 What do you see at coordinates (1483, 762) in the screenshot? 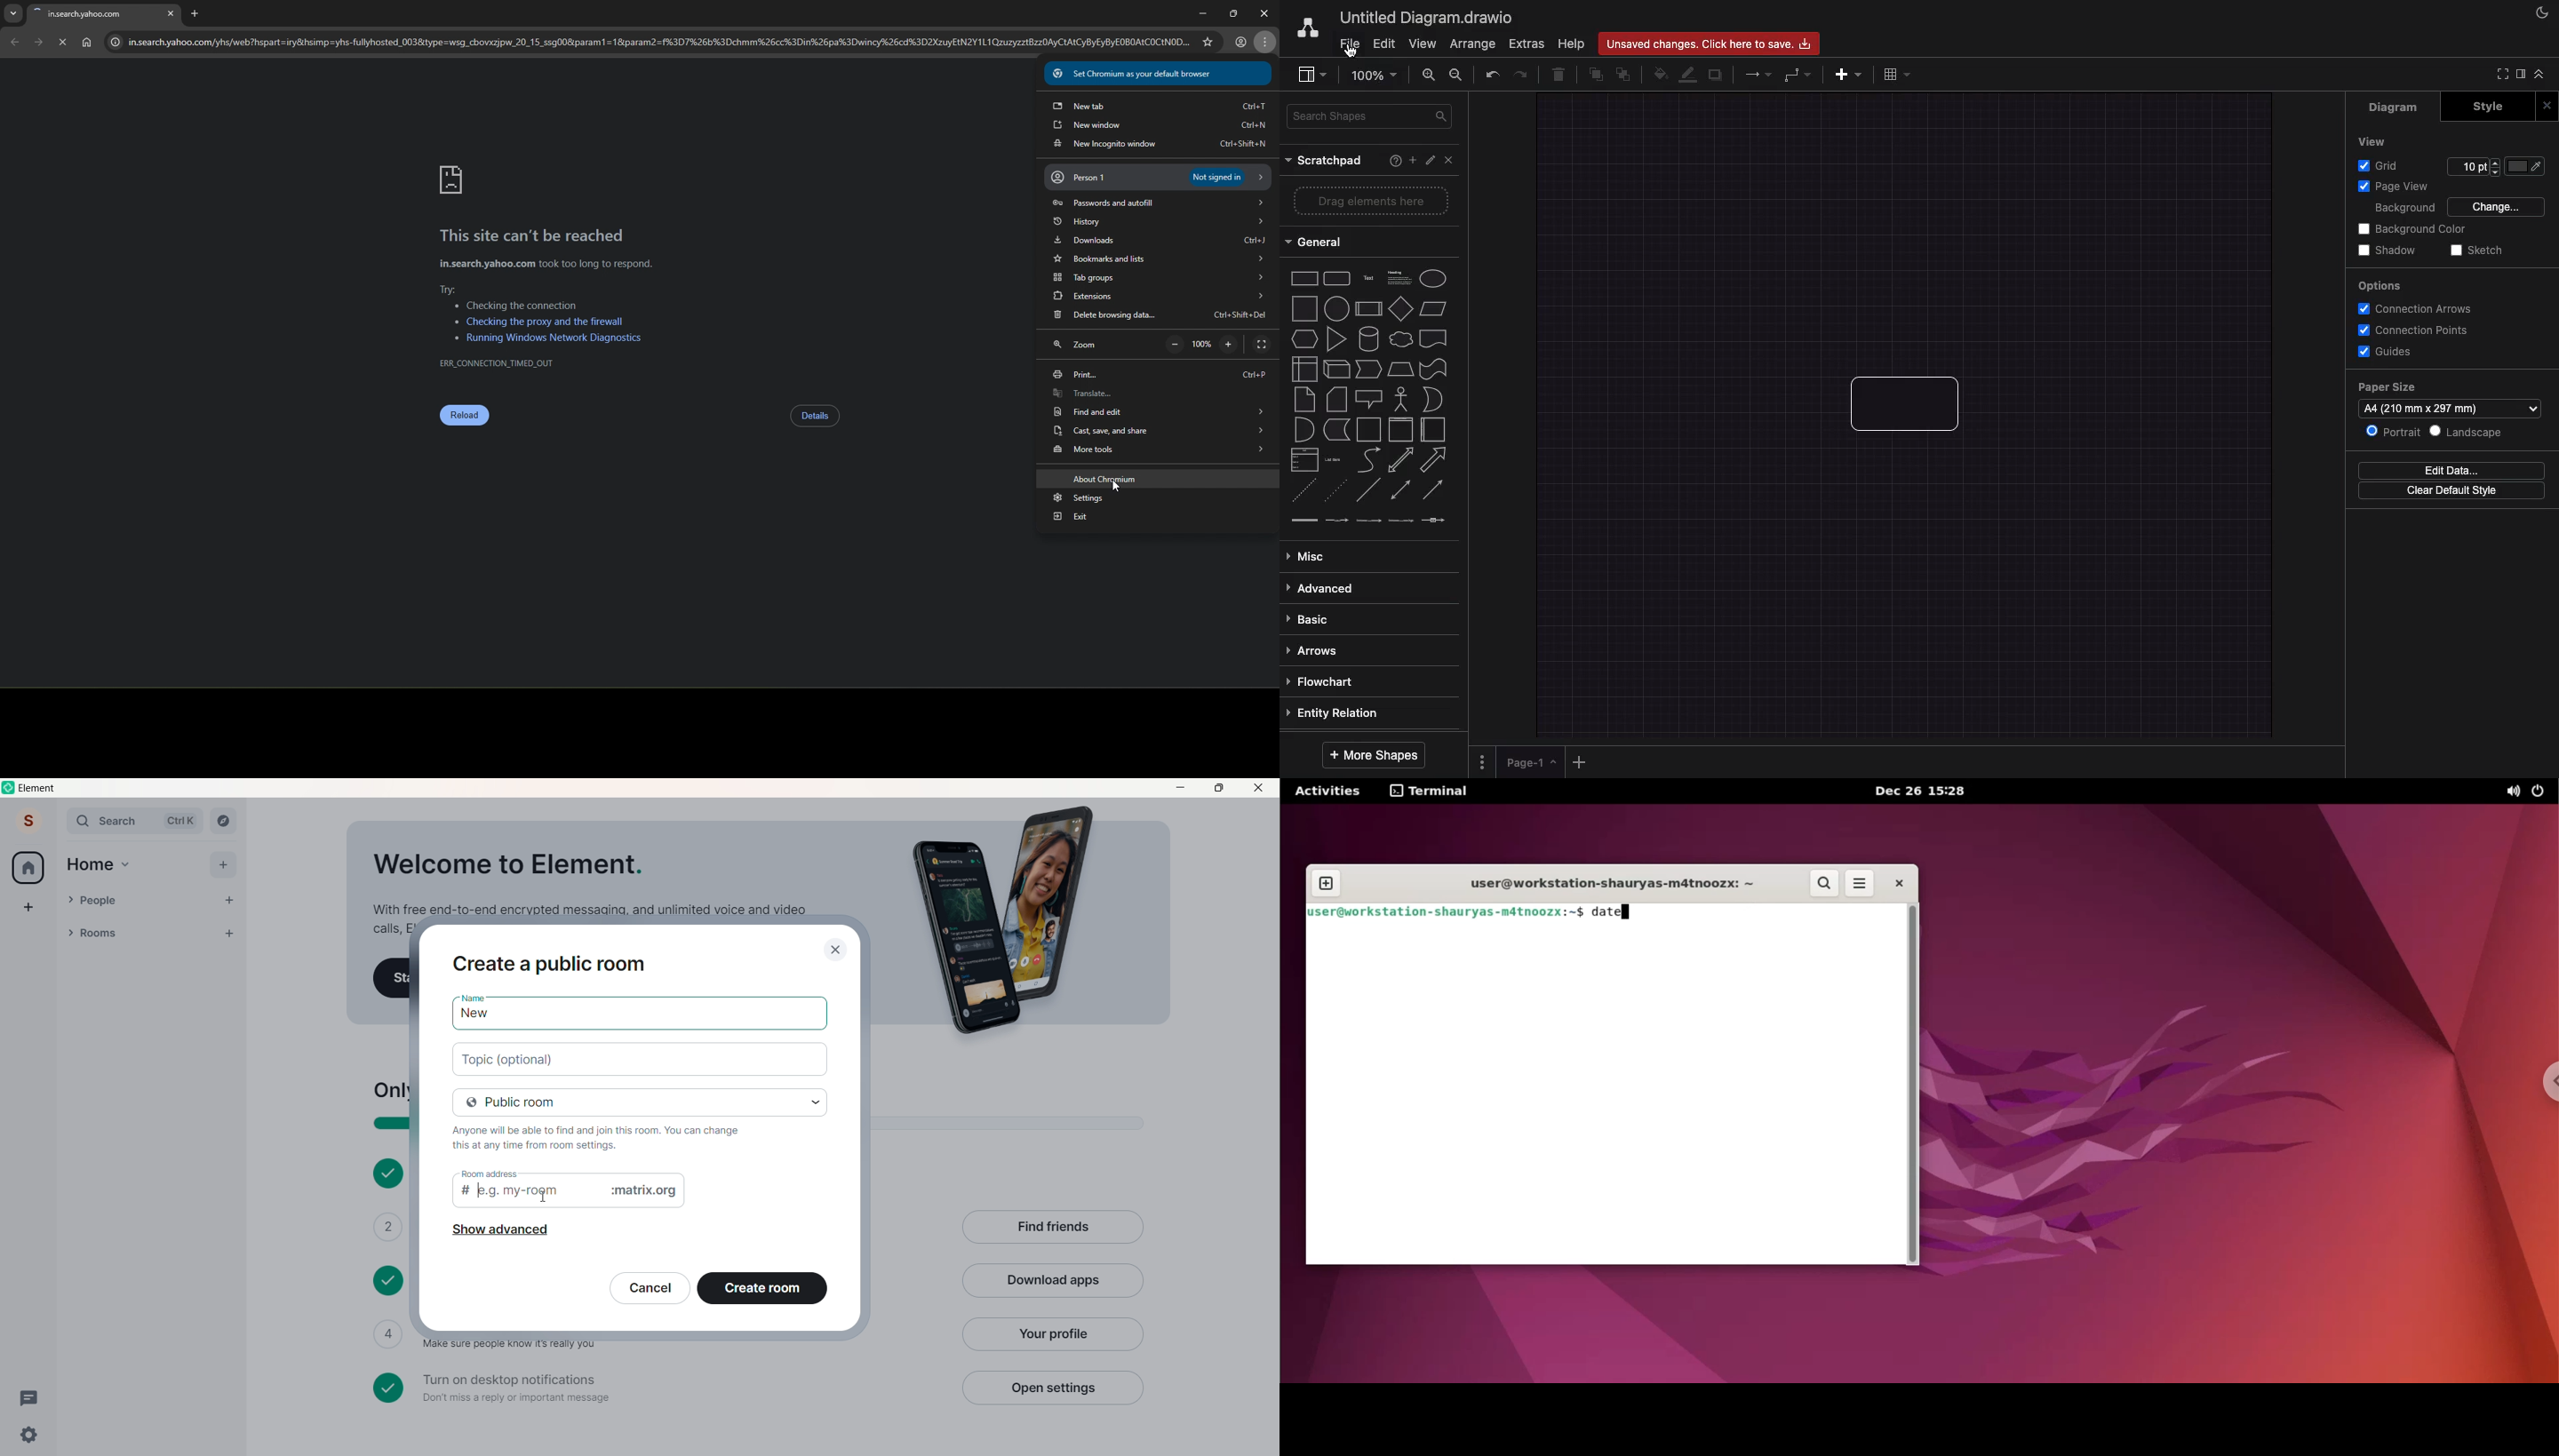
I see `Options` at bounding box center [1483, 762].